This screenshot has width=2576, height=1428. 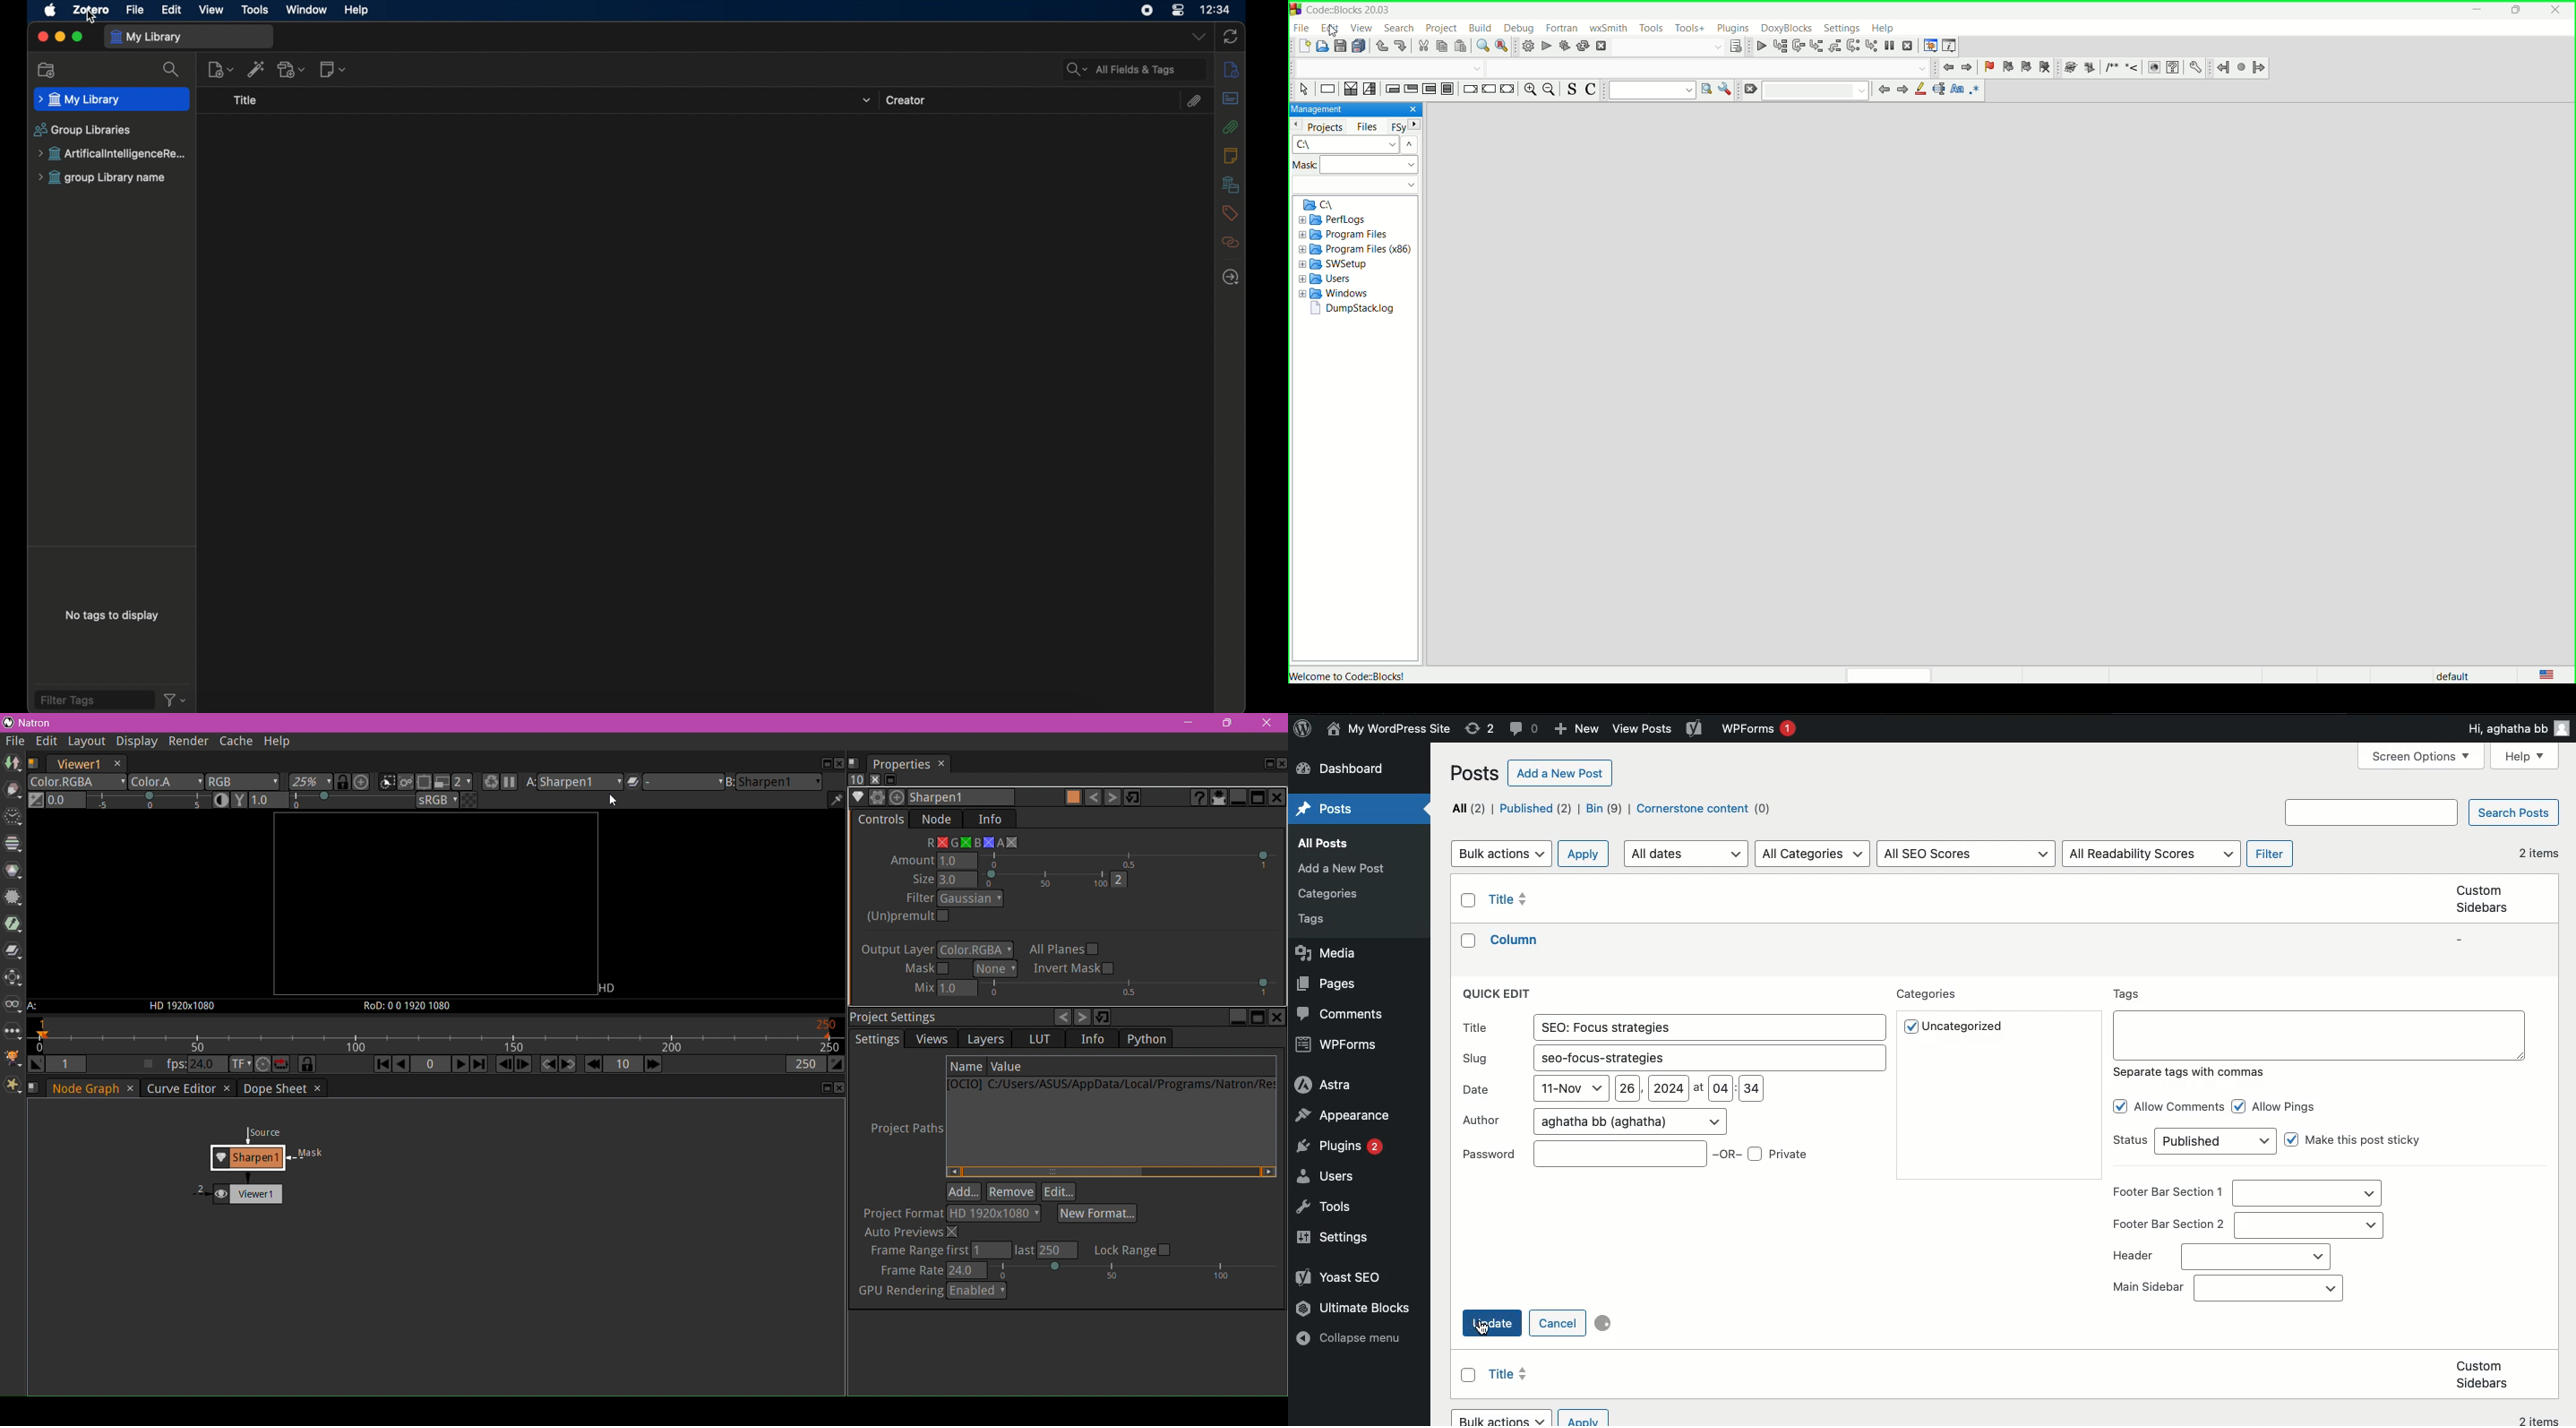 What do you see at coordinates (1393, 89) in the screenshot?
I see `entry condition loop` at bounding box center [1393, 89].